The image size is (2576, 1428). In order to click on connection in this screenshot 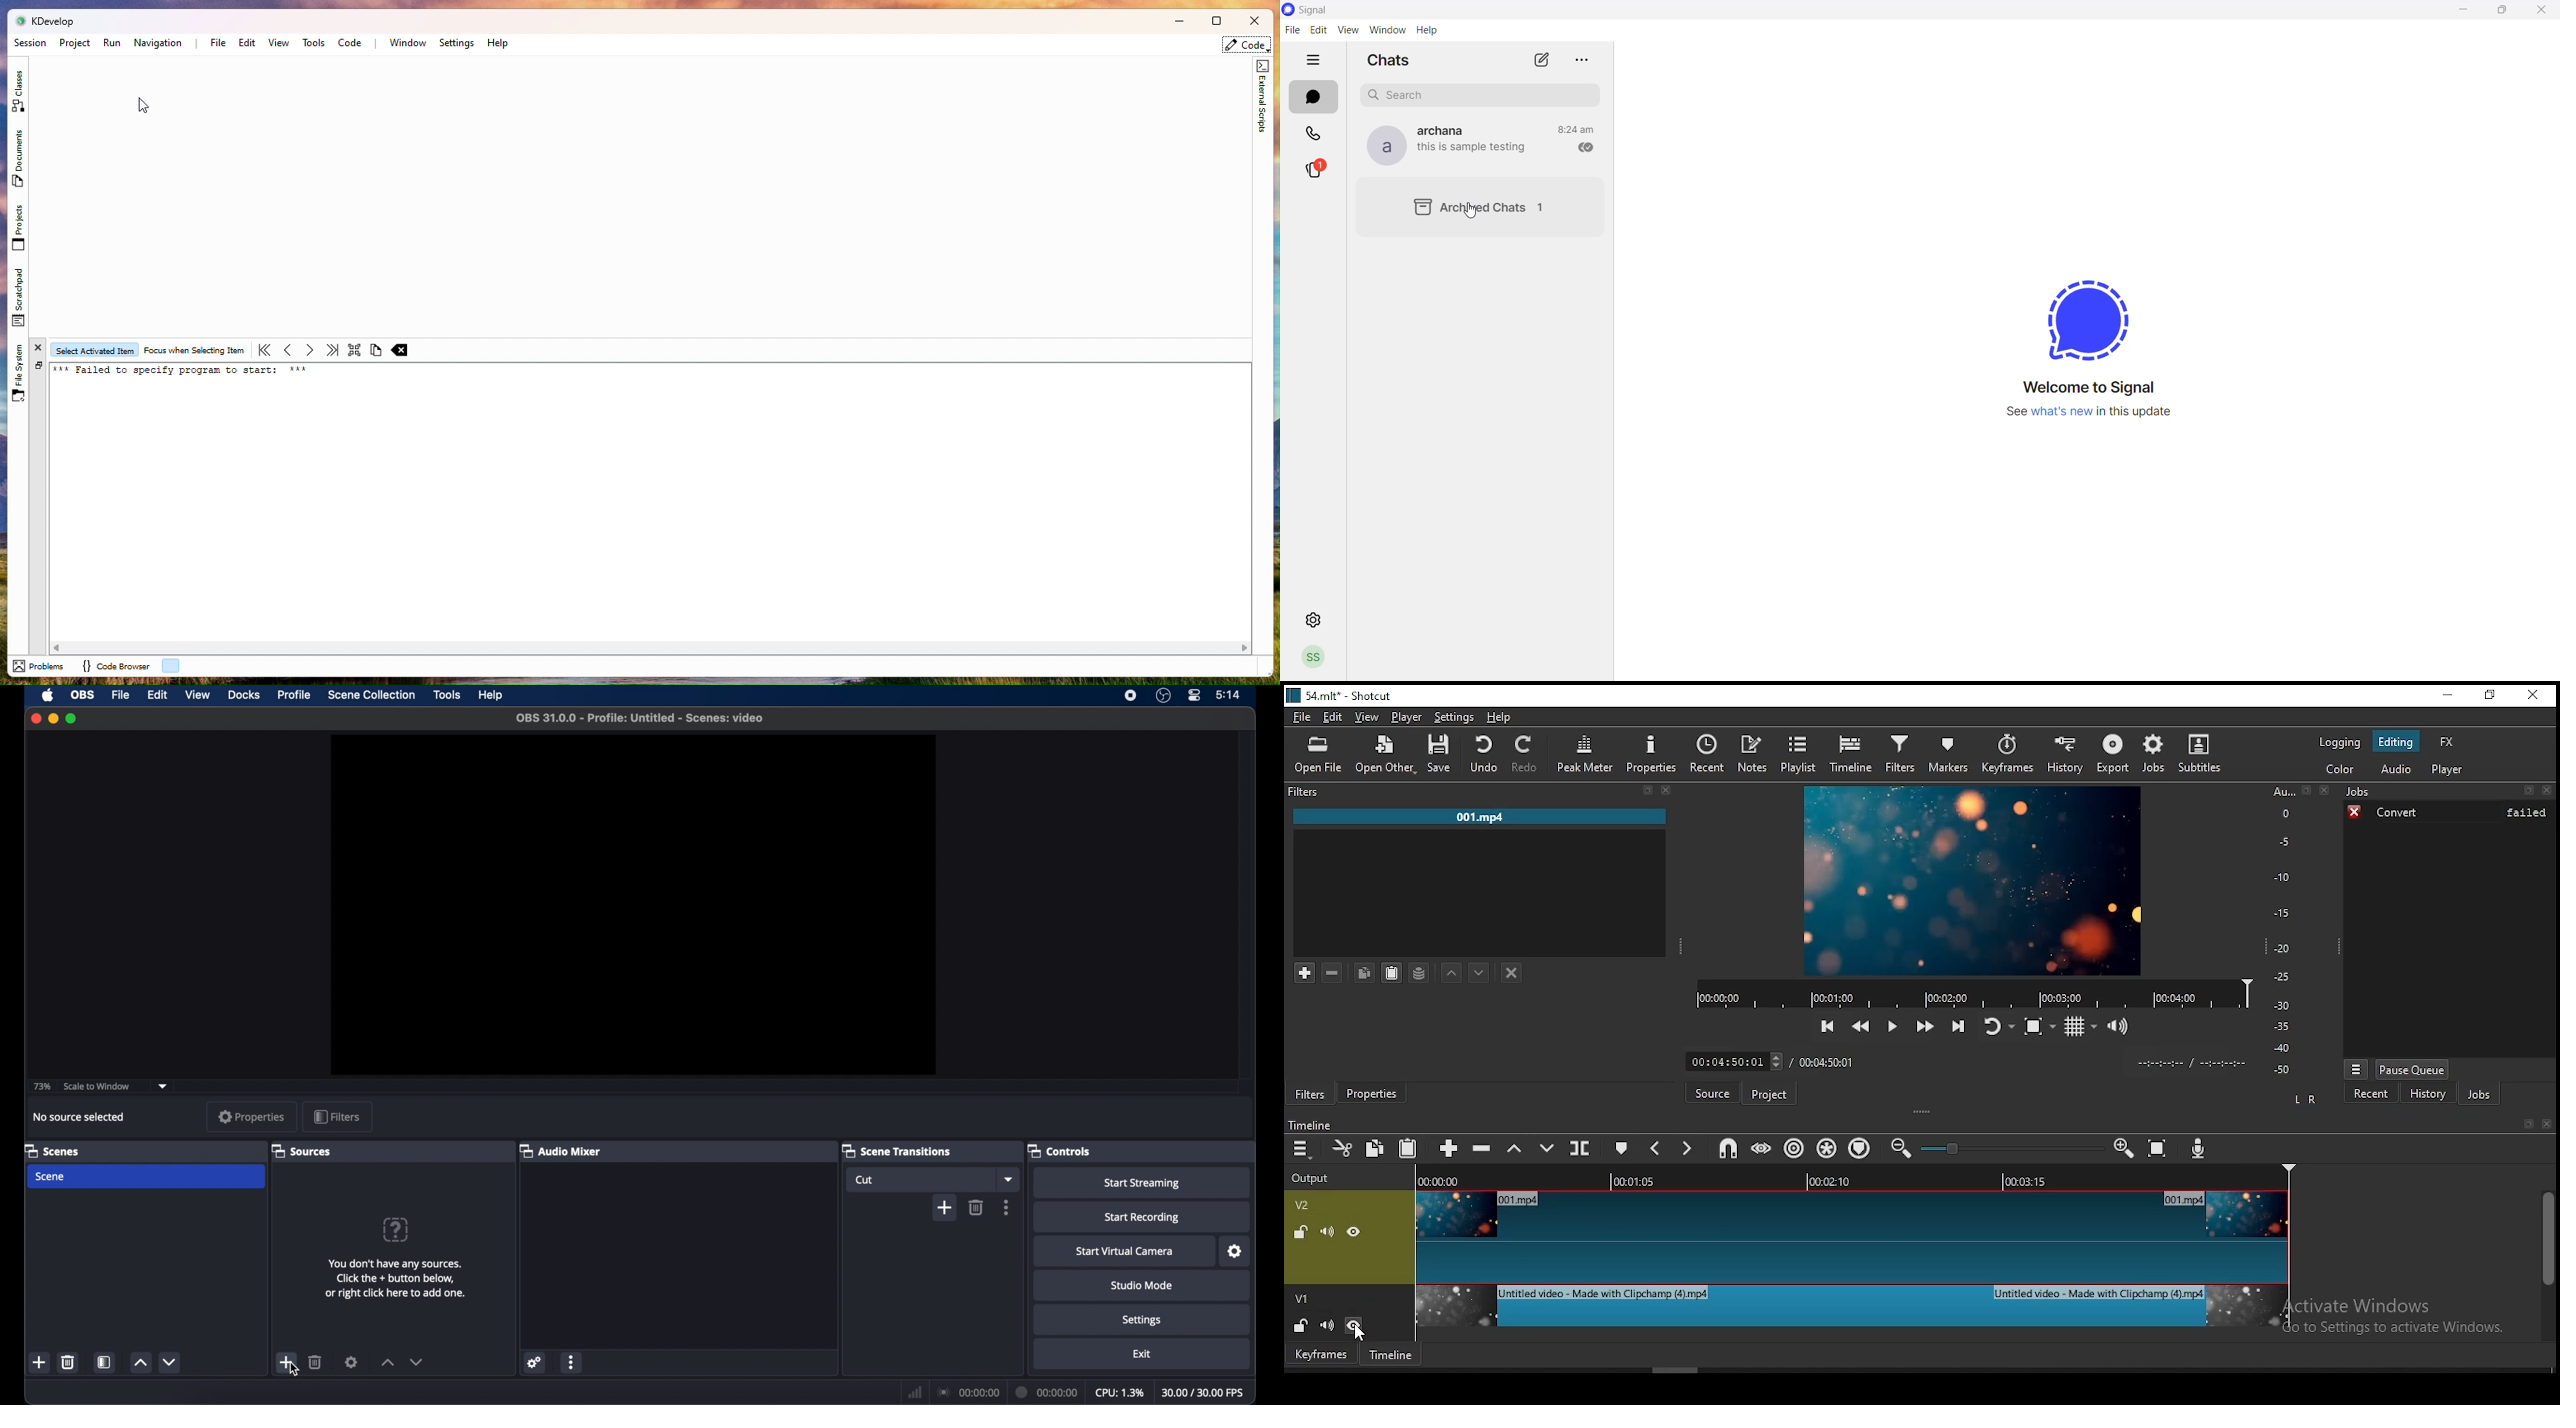, I will do `click(968, 1393)`.